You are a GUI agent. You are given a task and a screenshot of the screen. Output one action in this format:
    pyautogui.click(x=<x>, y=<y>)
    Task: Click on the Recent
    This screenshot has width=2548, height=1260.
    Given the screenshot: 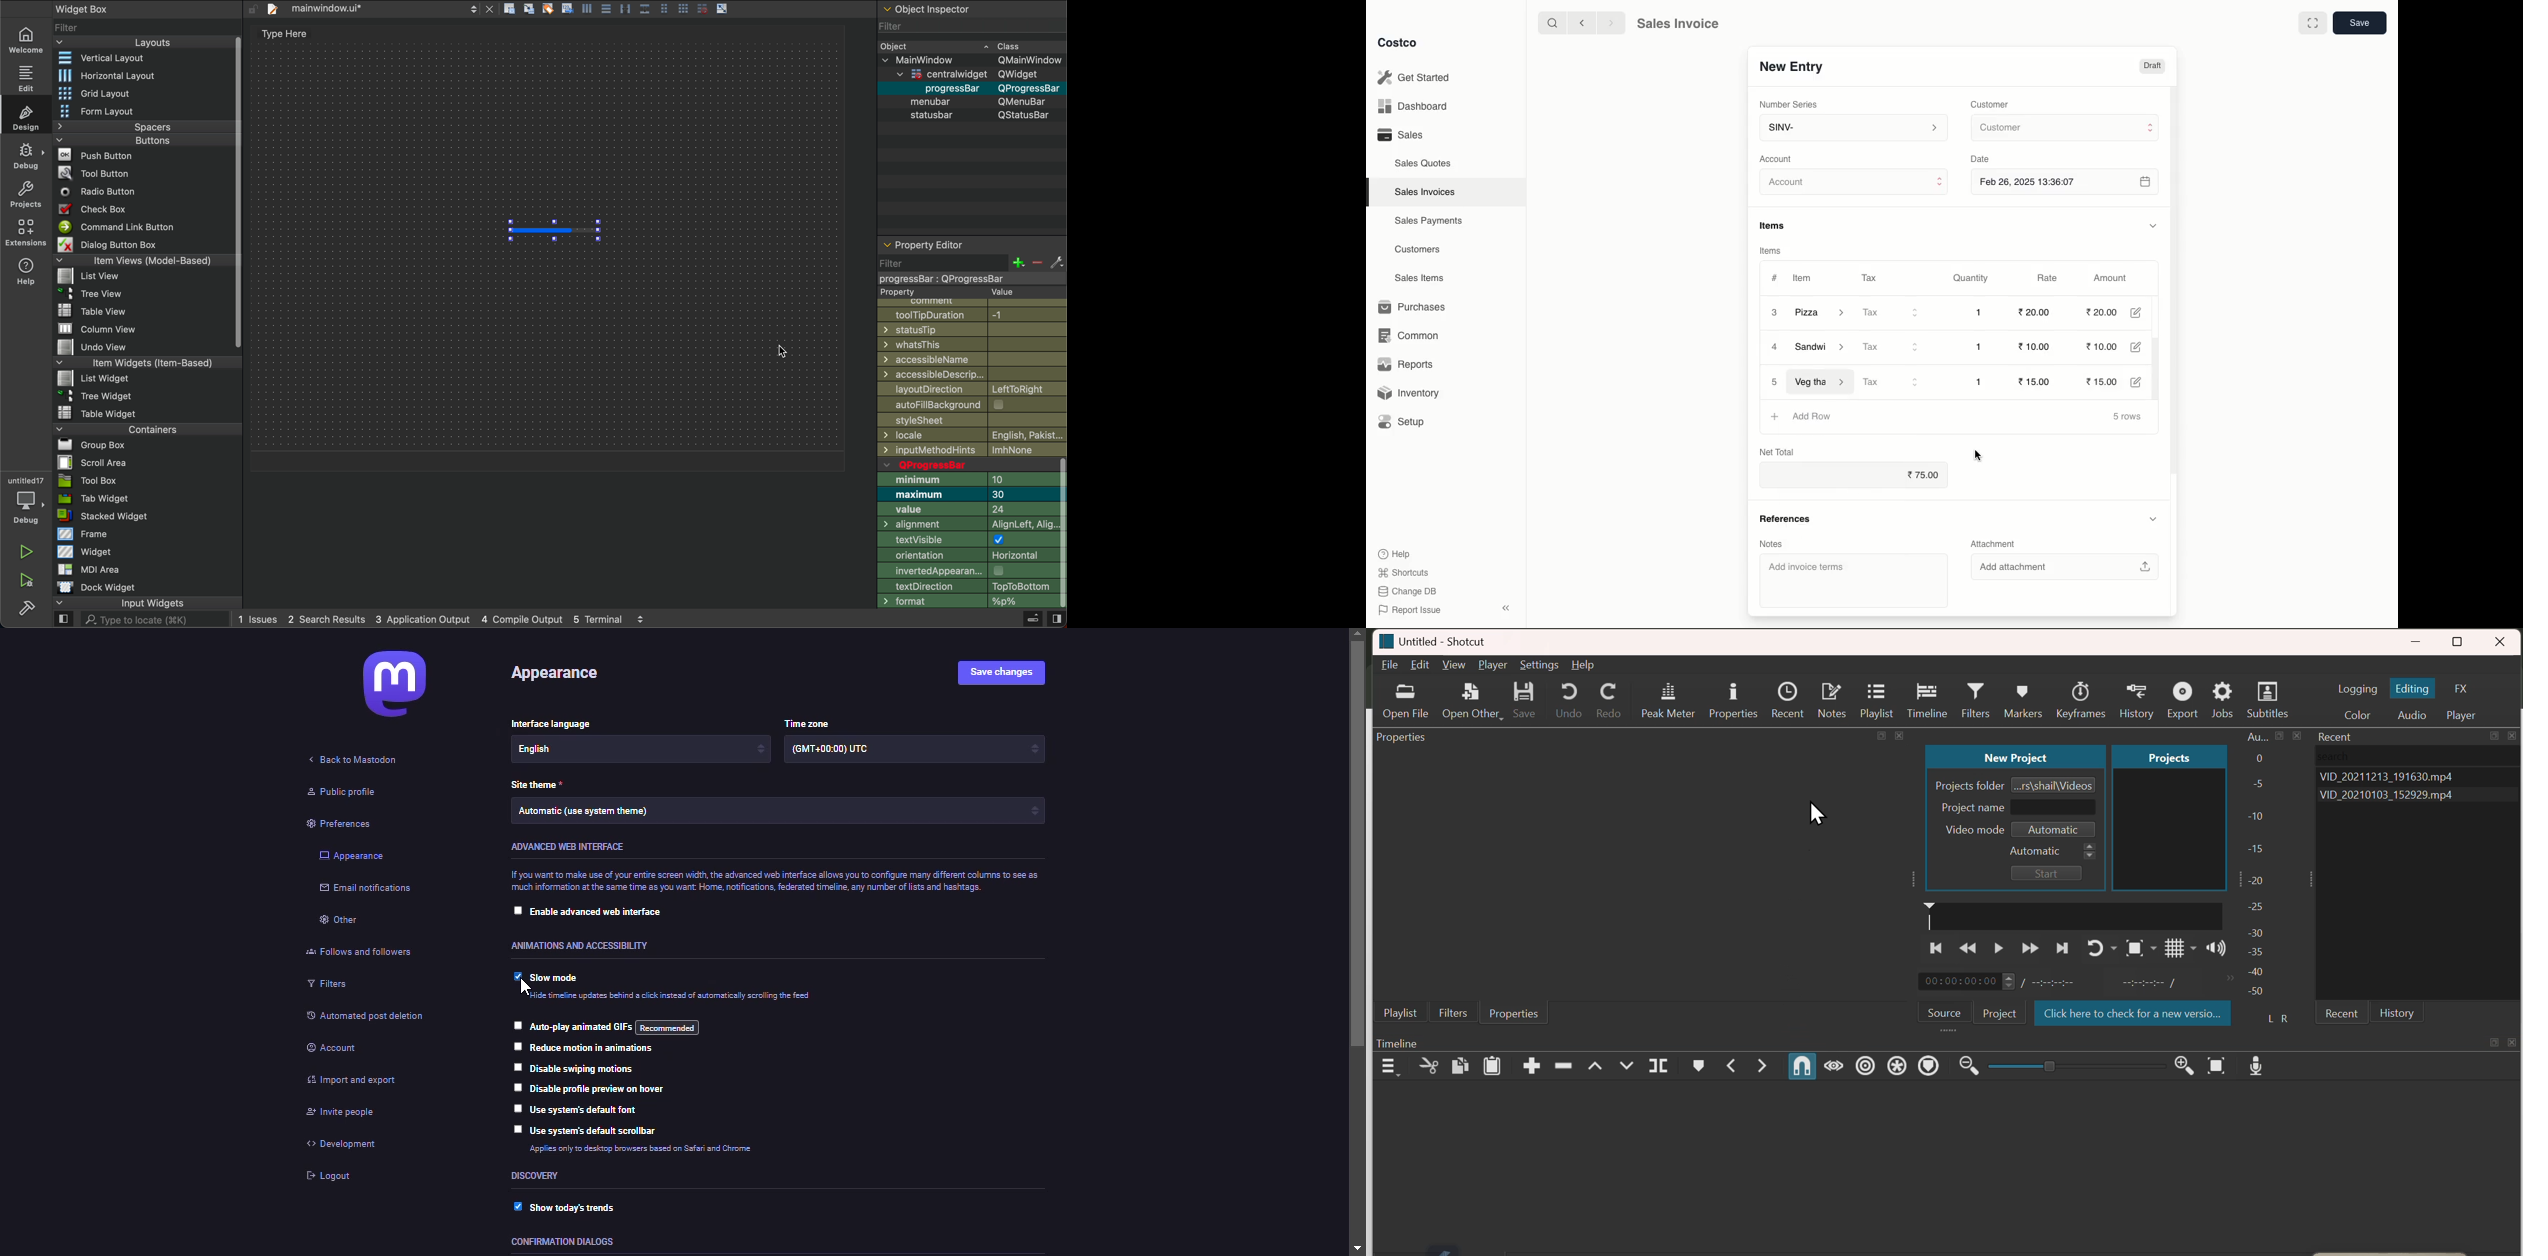 What is the action you would take?
    pyautogui.click(x=1787, y=696)
    